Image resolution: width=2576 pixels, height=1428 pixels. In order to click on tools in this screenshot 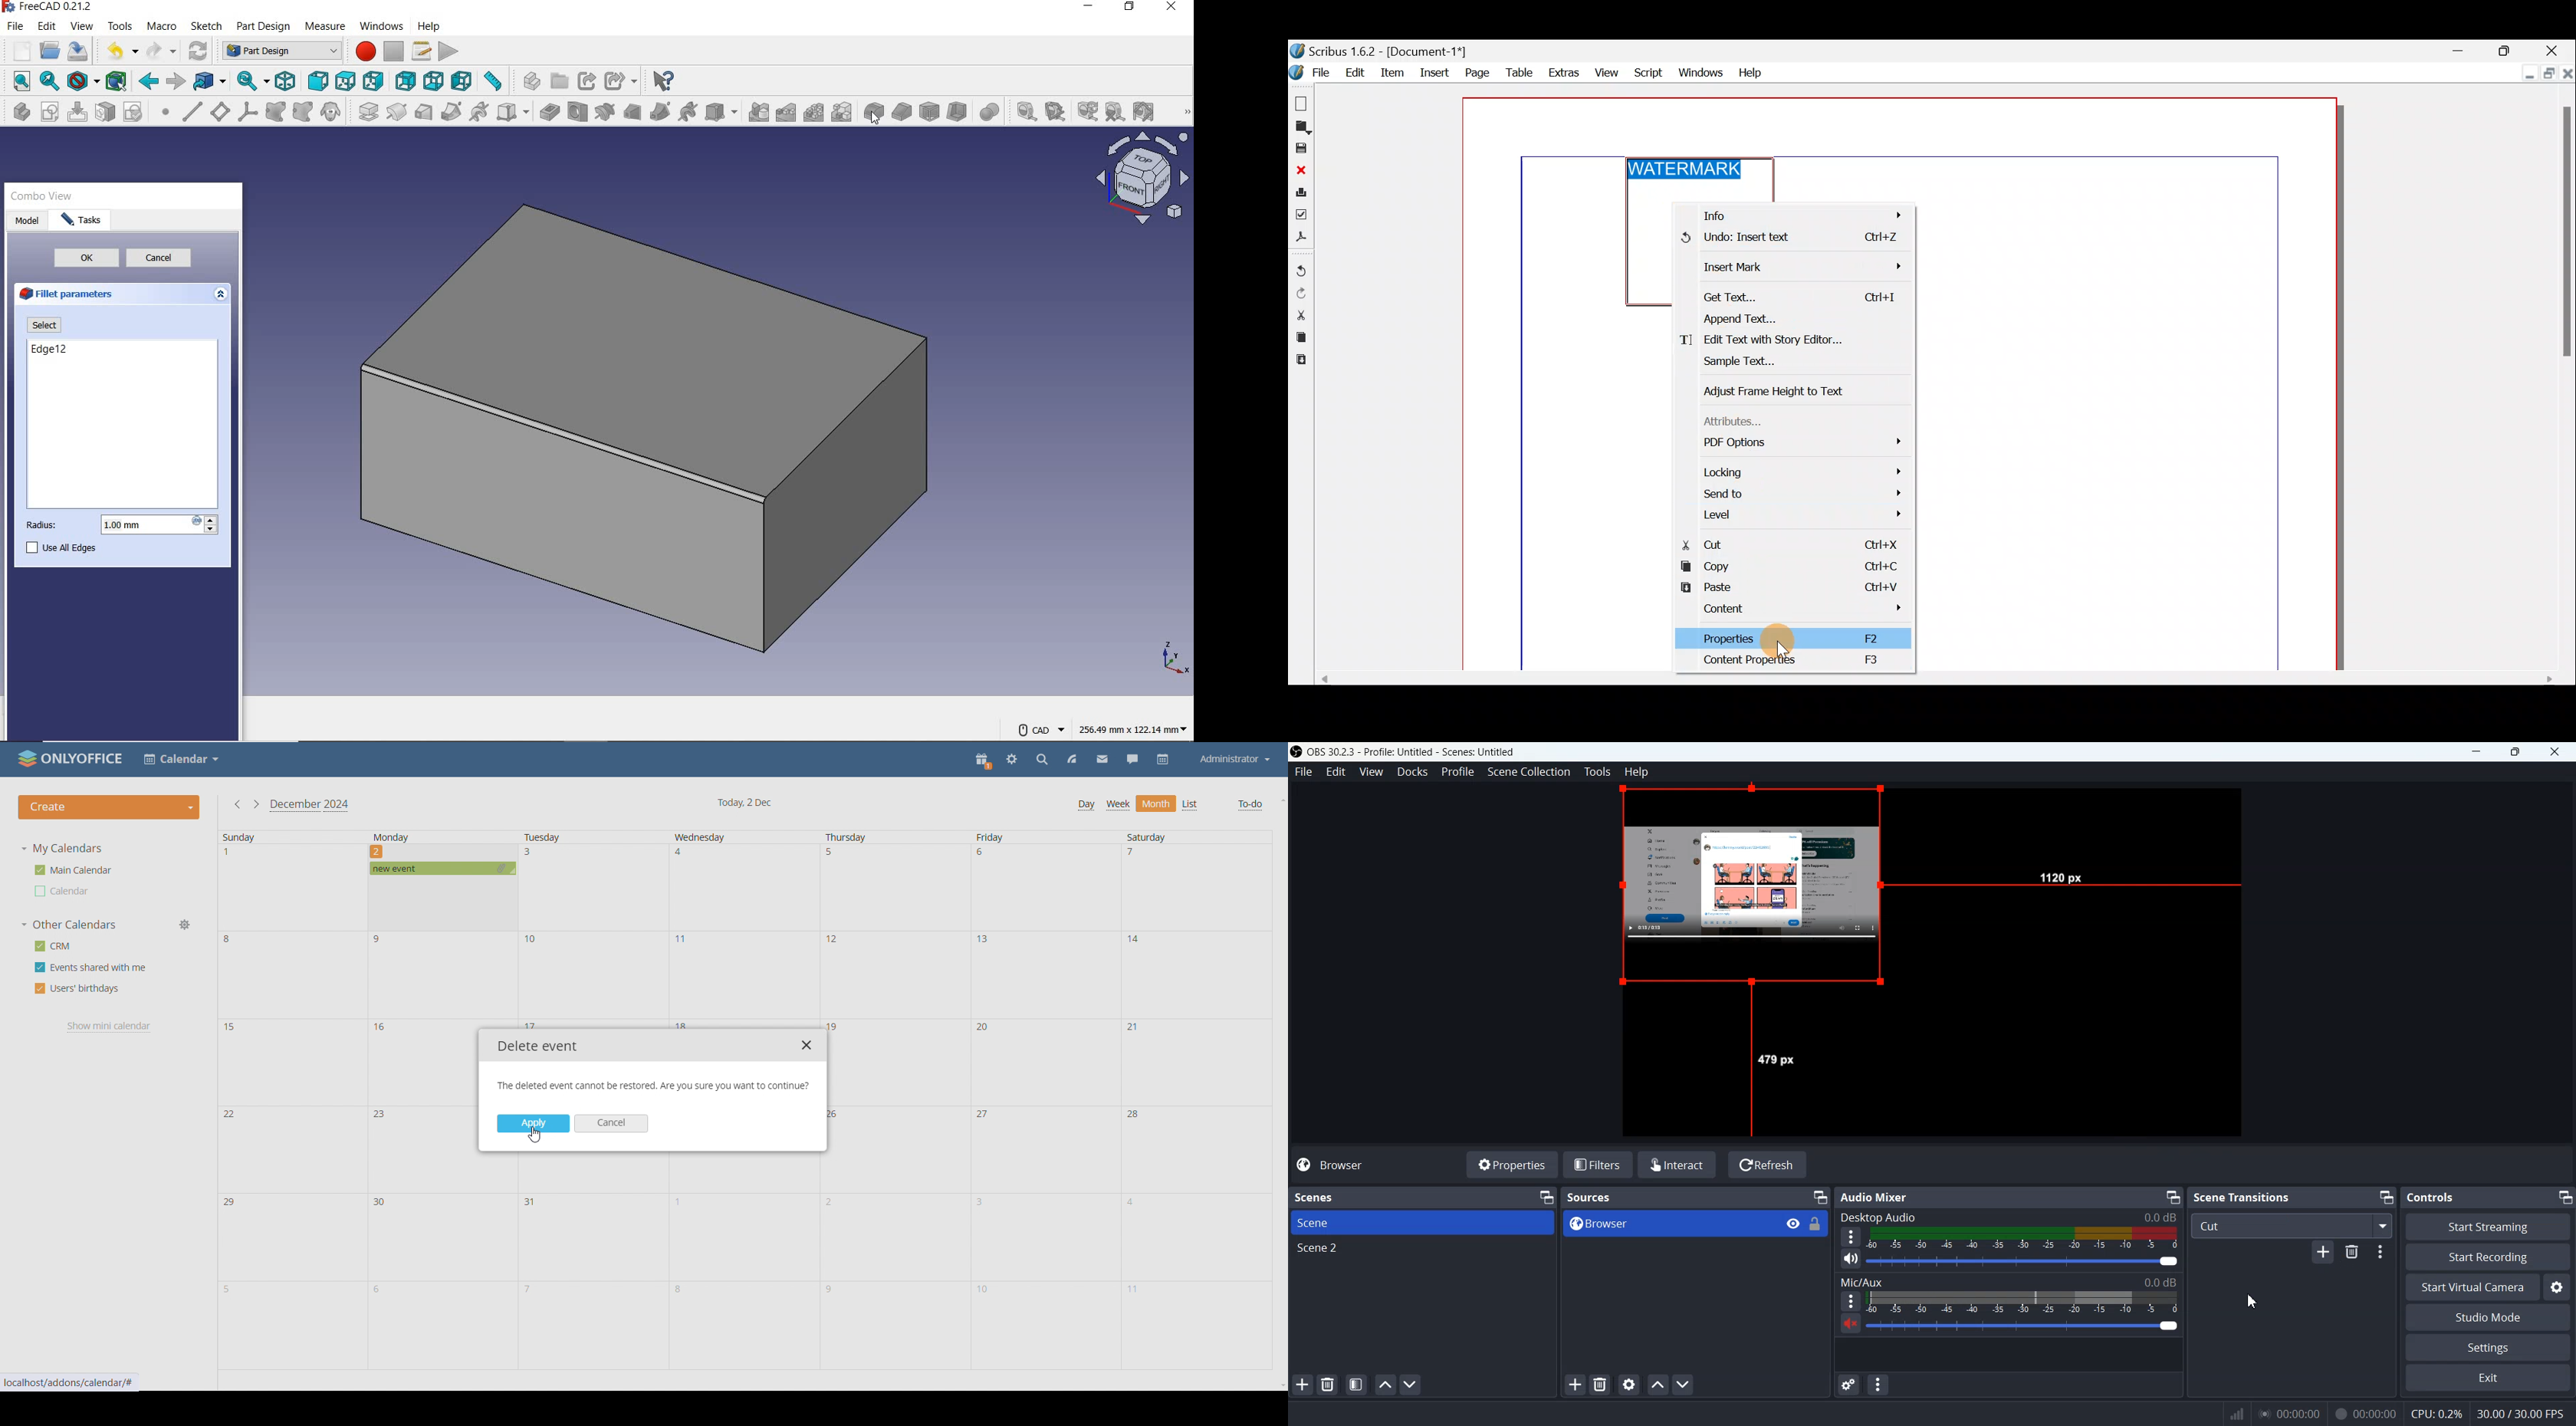, I will do `click(122, 26)`.